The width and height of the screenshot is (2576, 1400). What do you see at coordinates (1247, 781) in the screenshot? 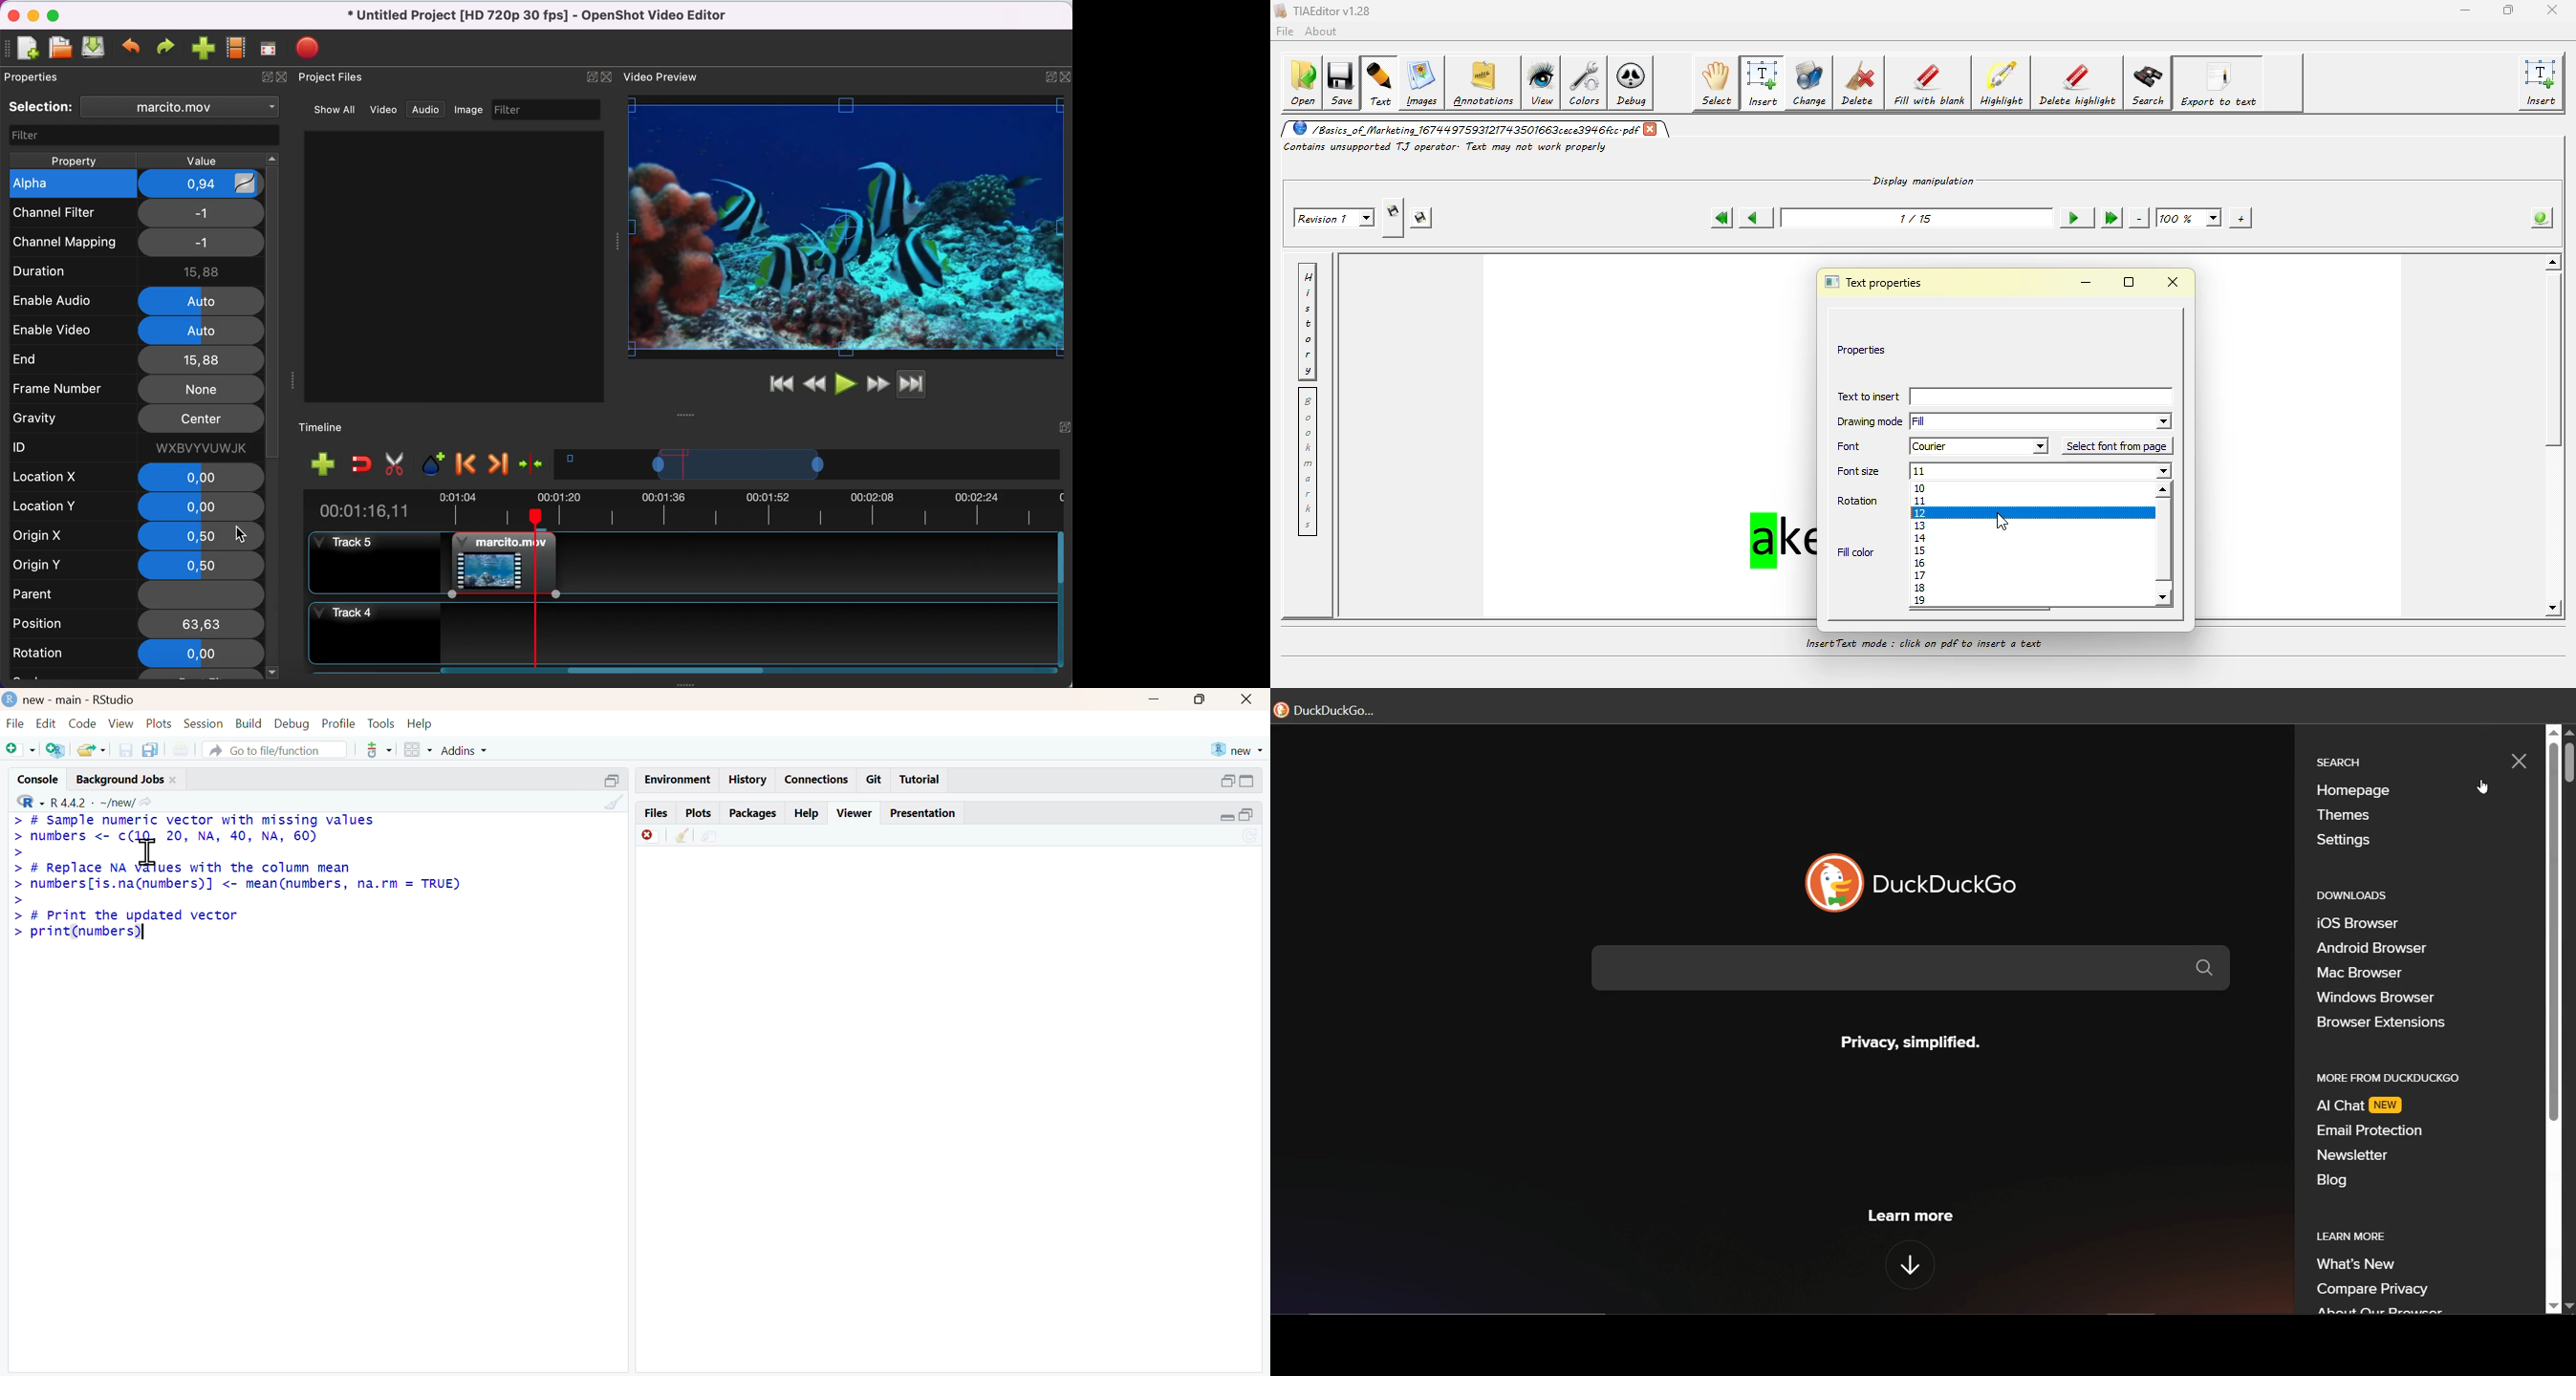
I see `expand/collapse` at bounding box center [1247, 781].